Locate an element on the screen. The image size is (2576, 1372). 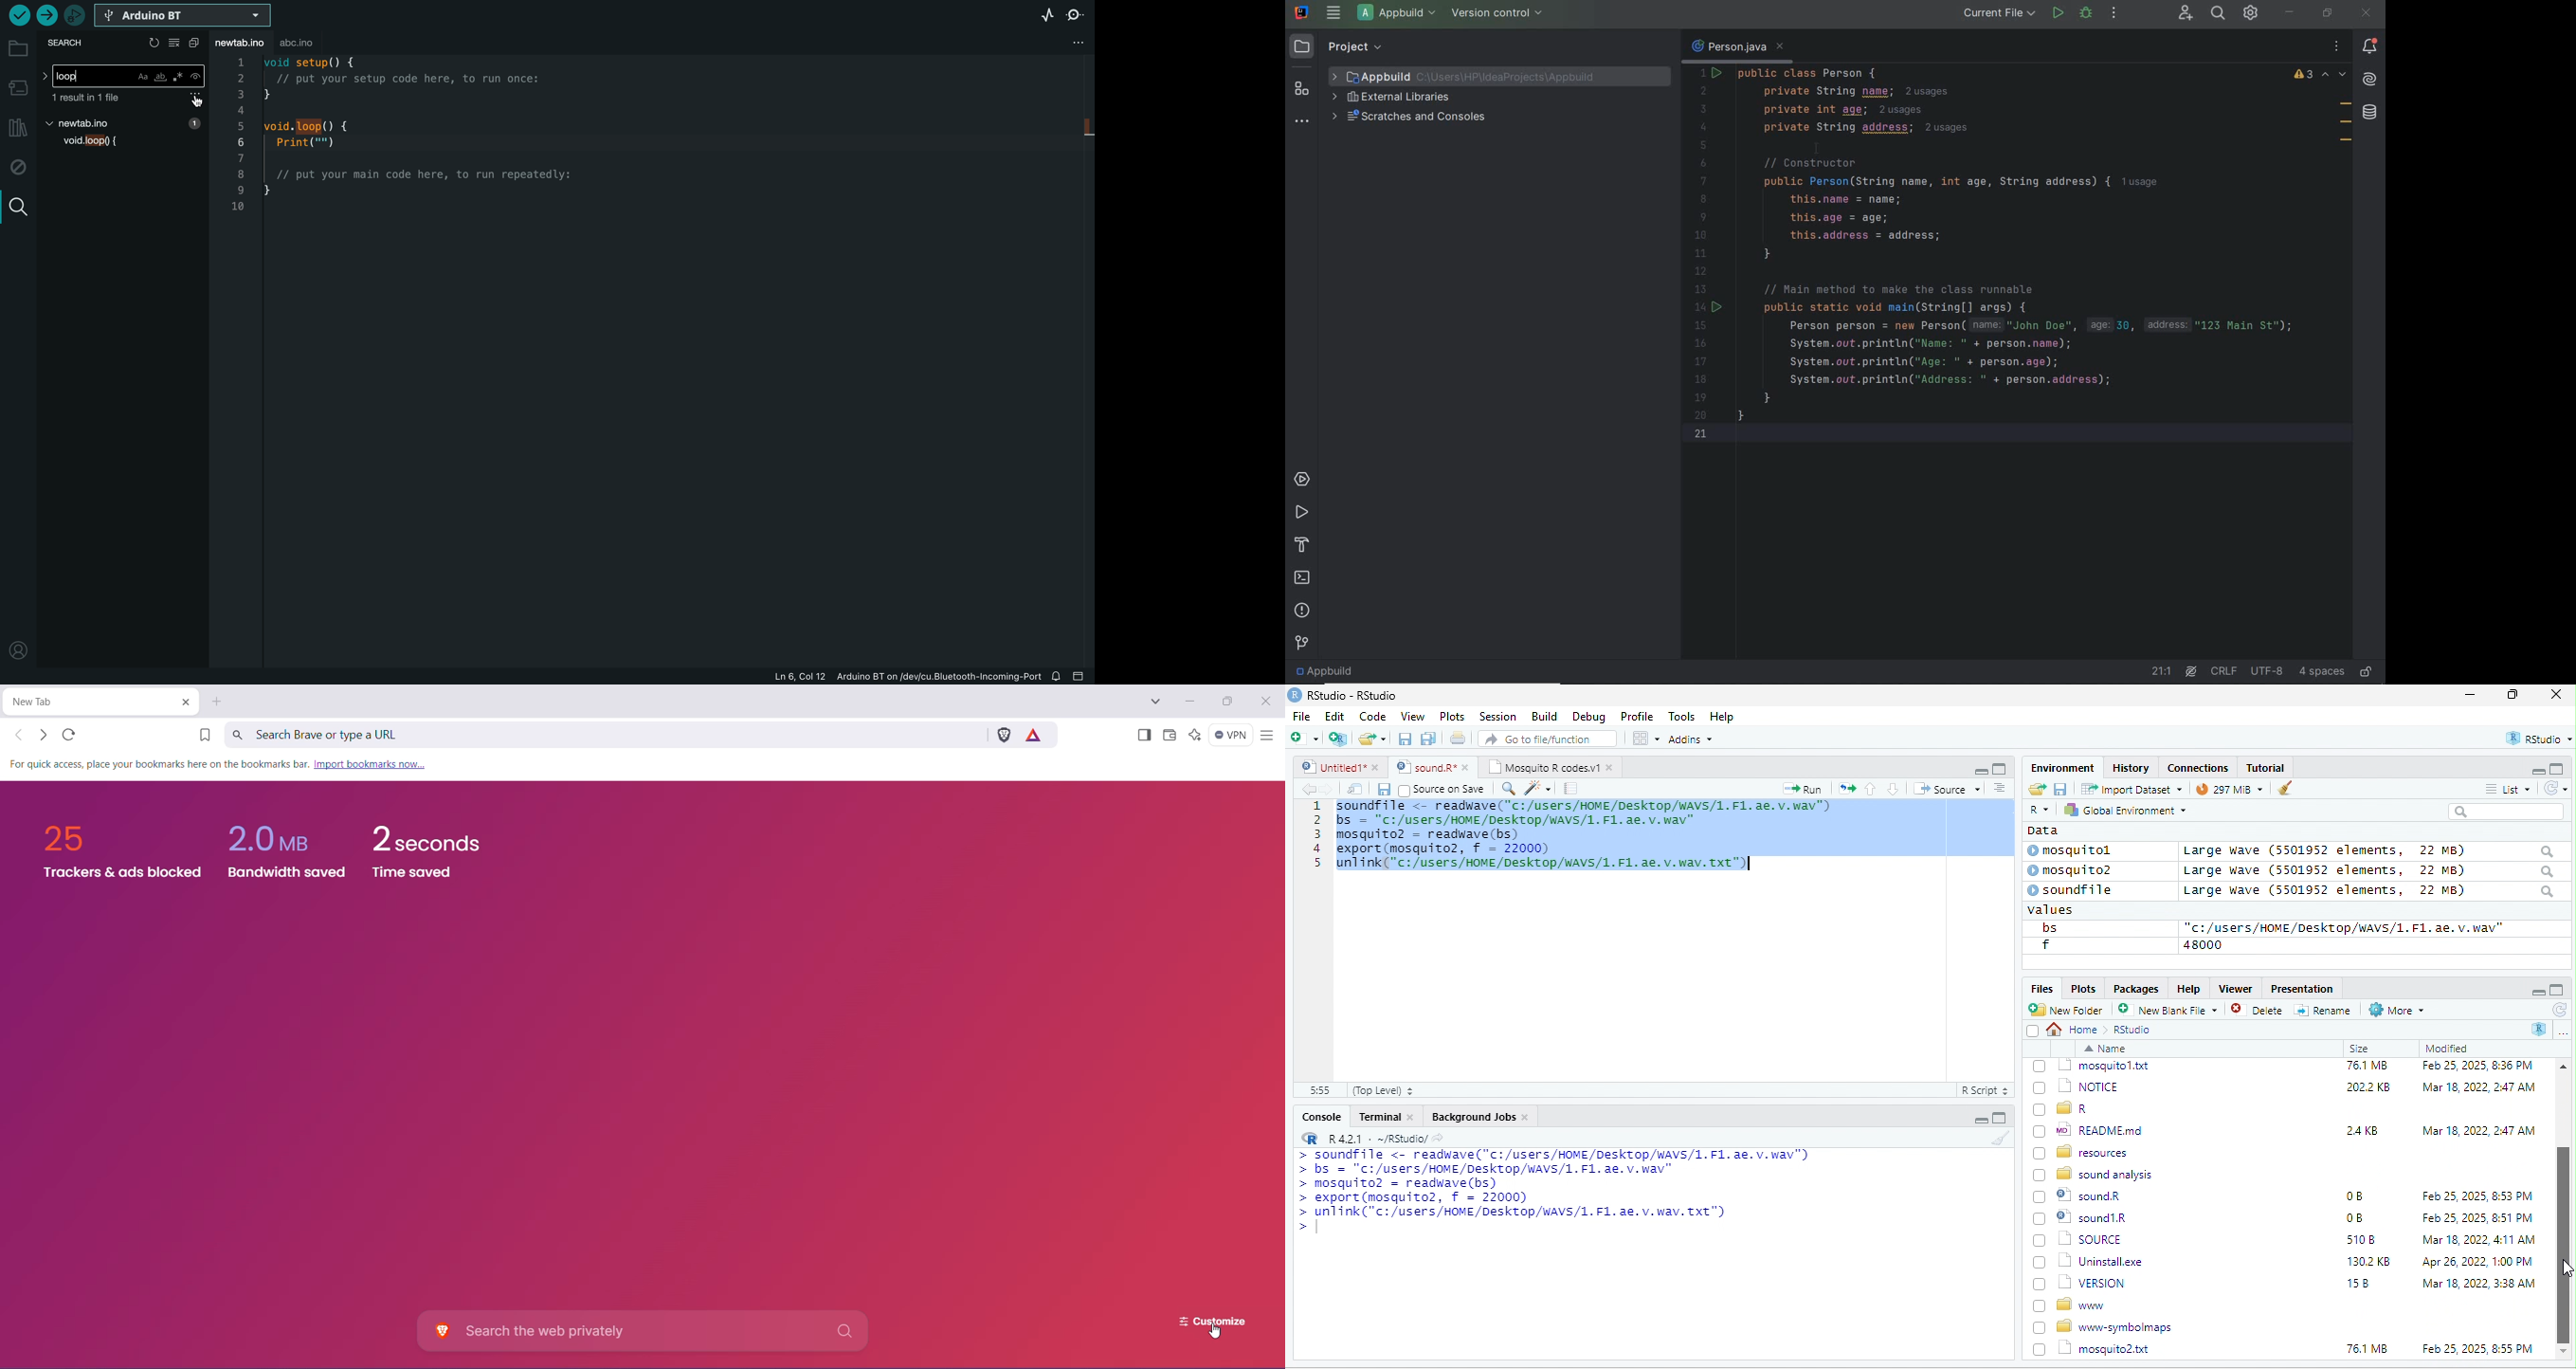
go back is located at coordinates (2078, 1068).